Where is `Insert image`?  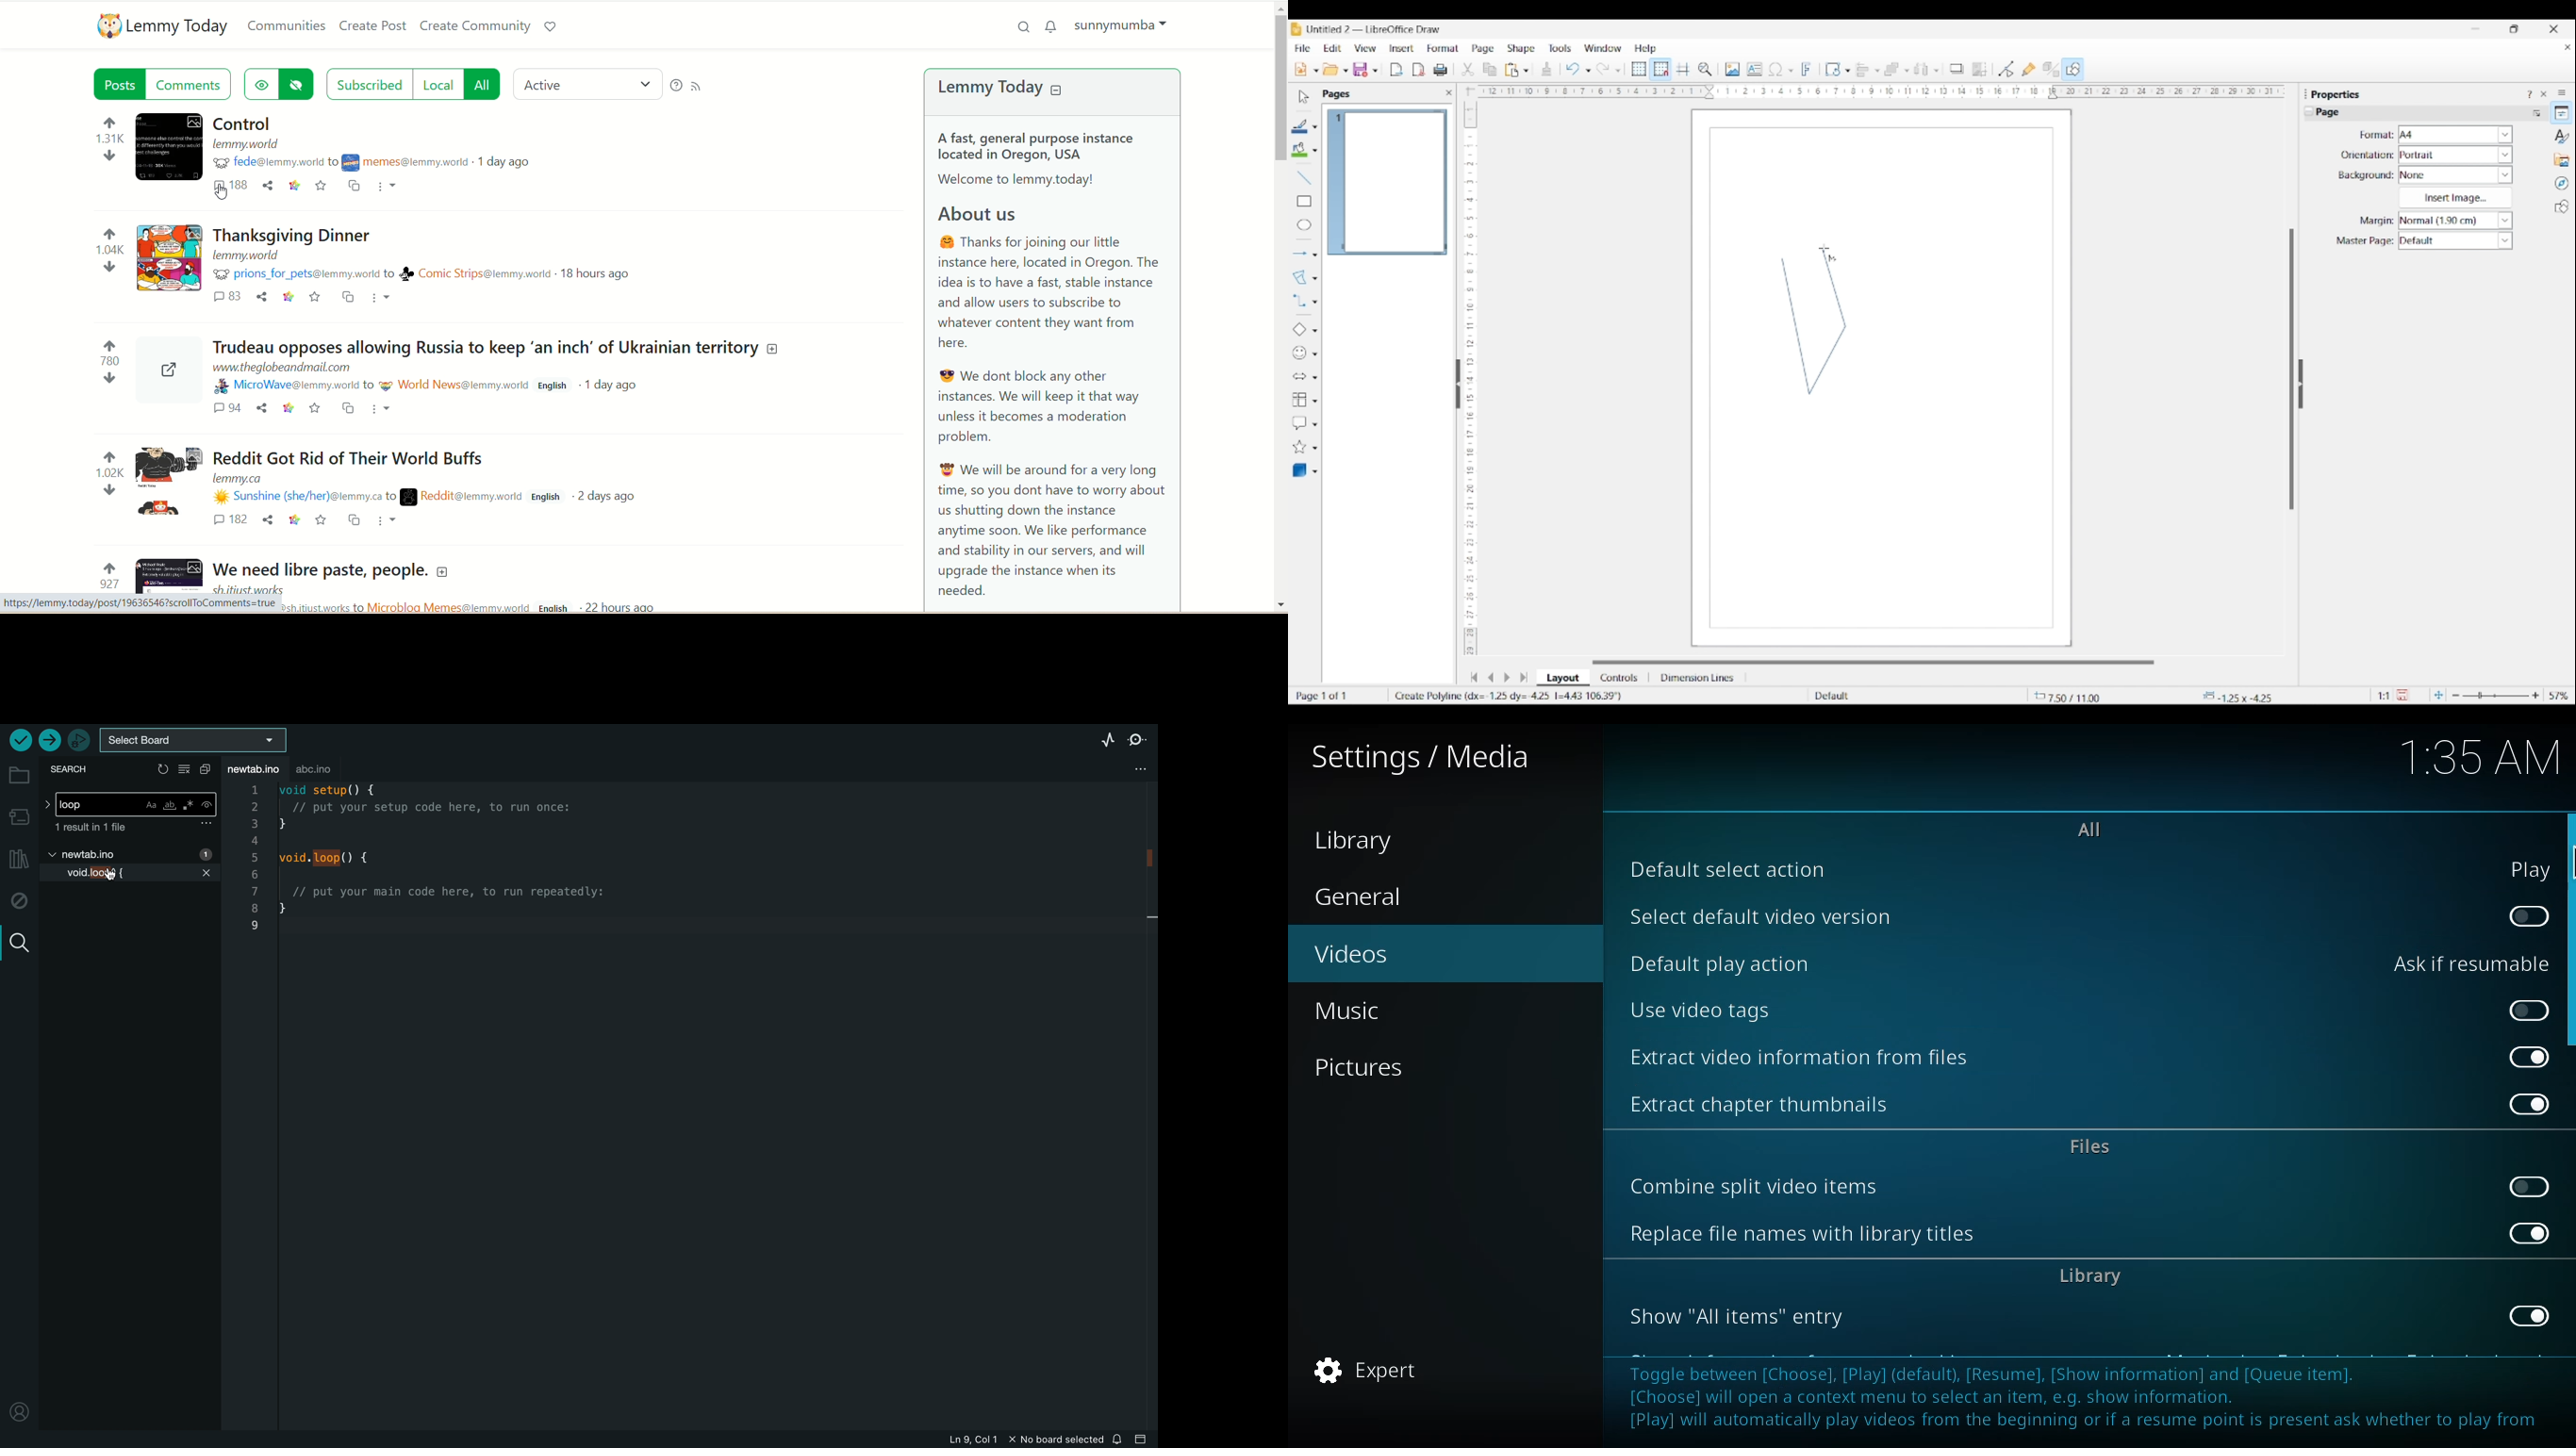
Insert image is located at coordinates (1733, 69).